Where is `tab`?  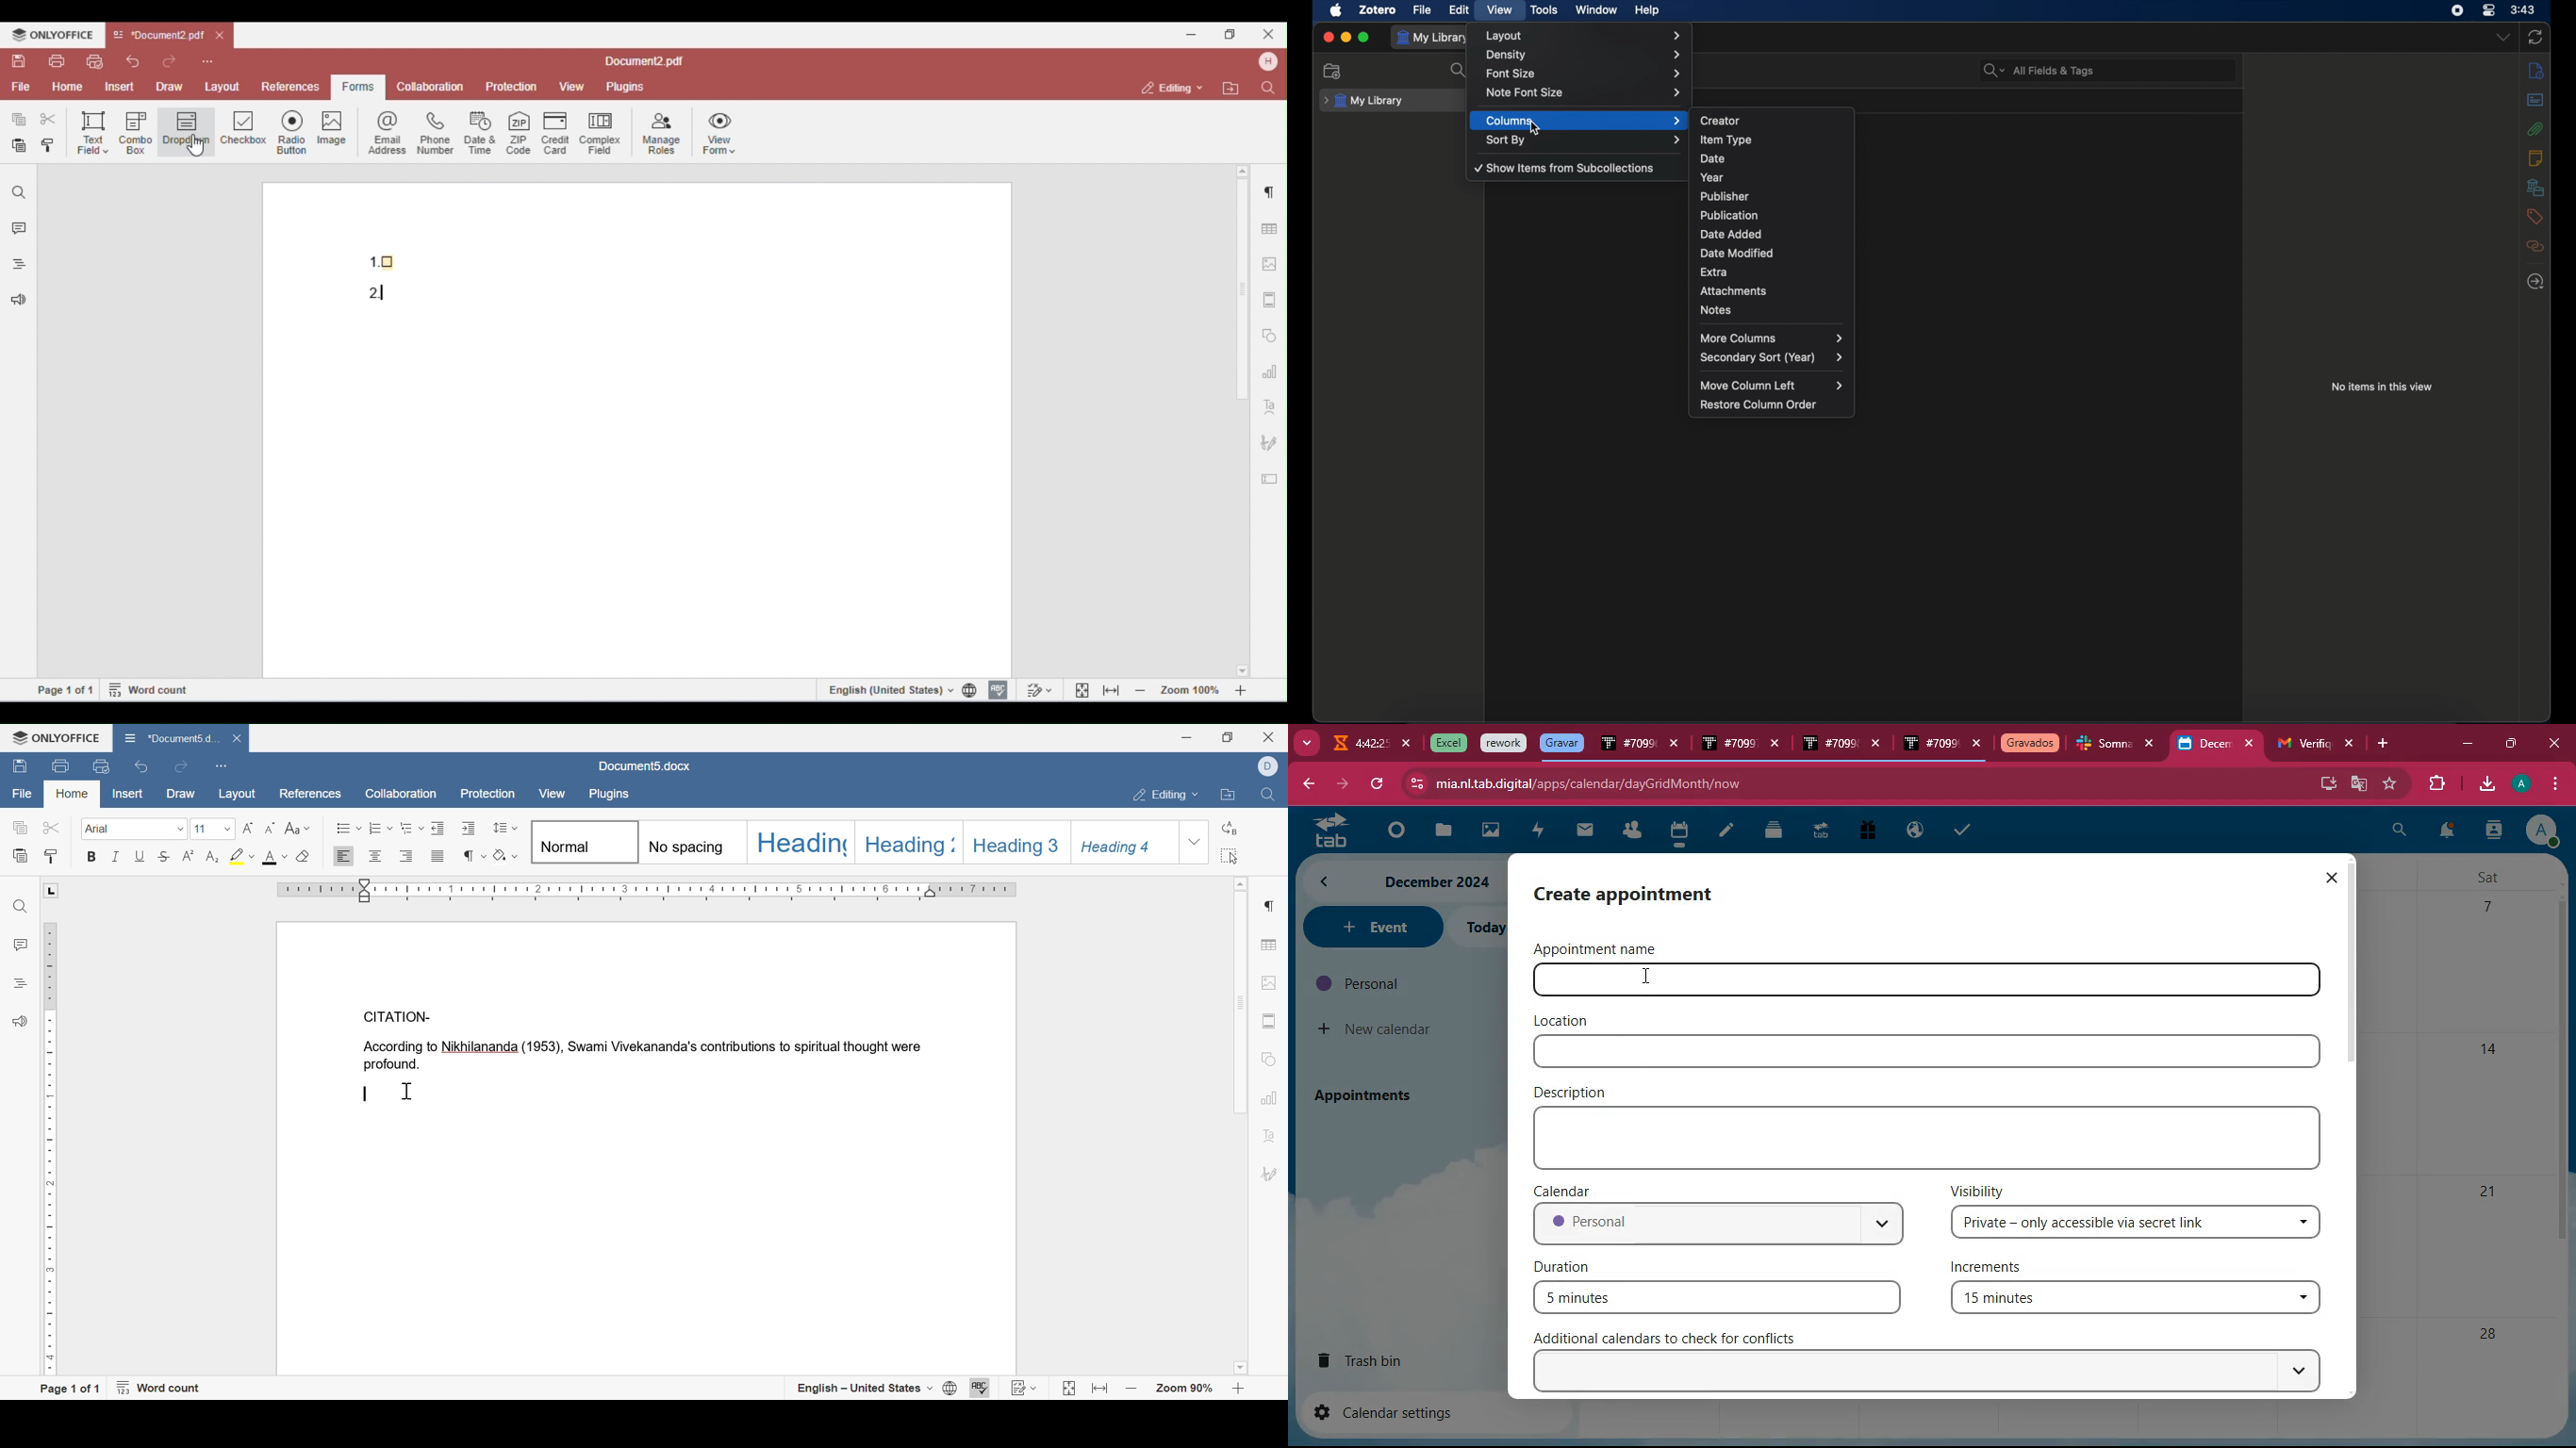
tab is located at coordinates (1930, 746).